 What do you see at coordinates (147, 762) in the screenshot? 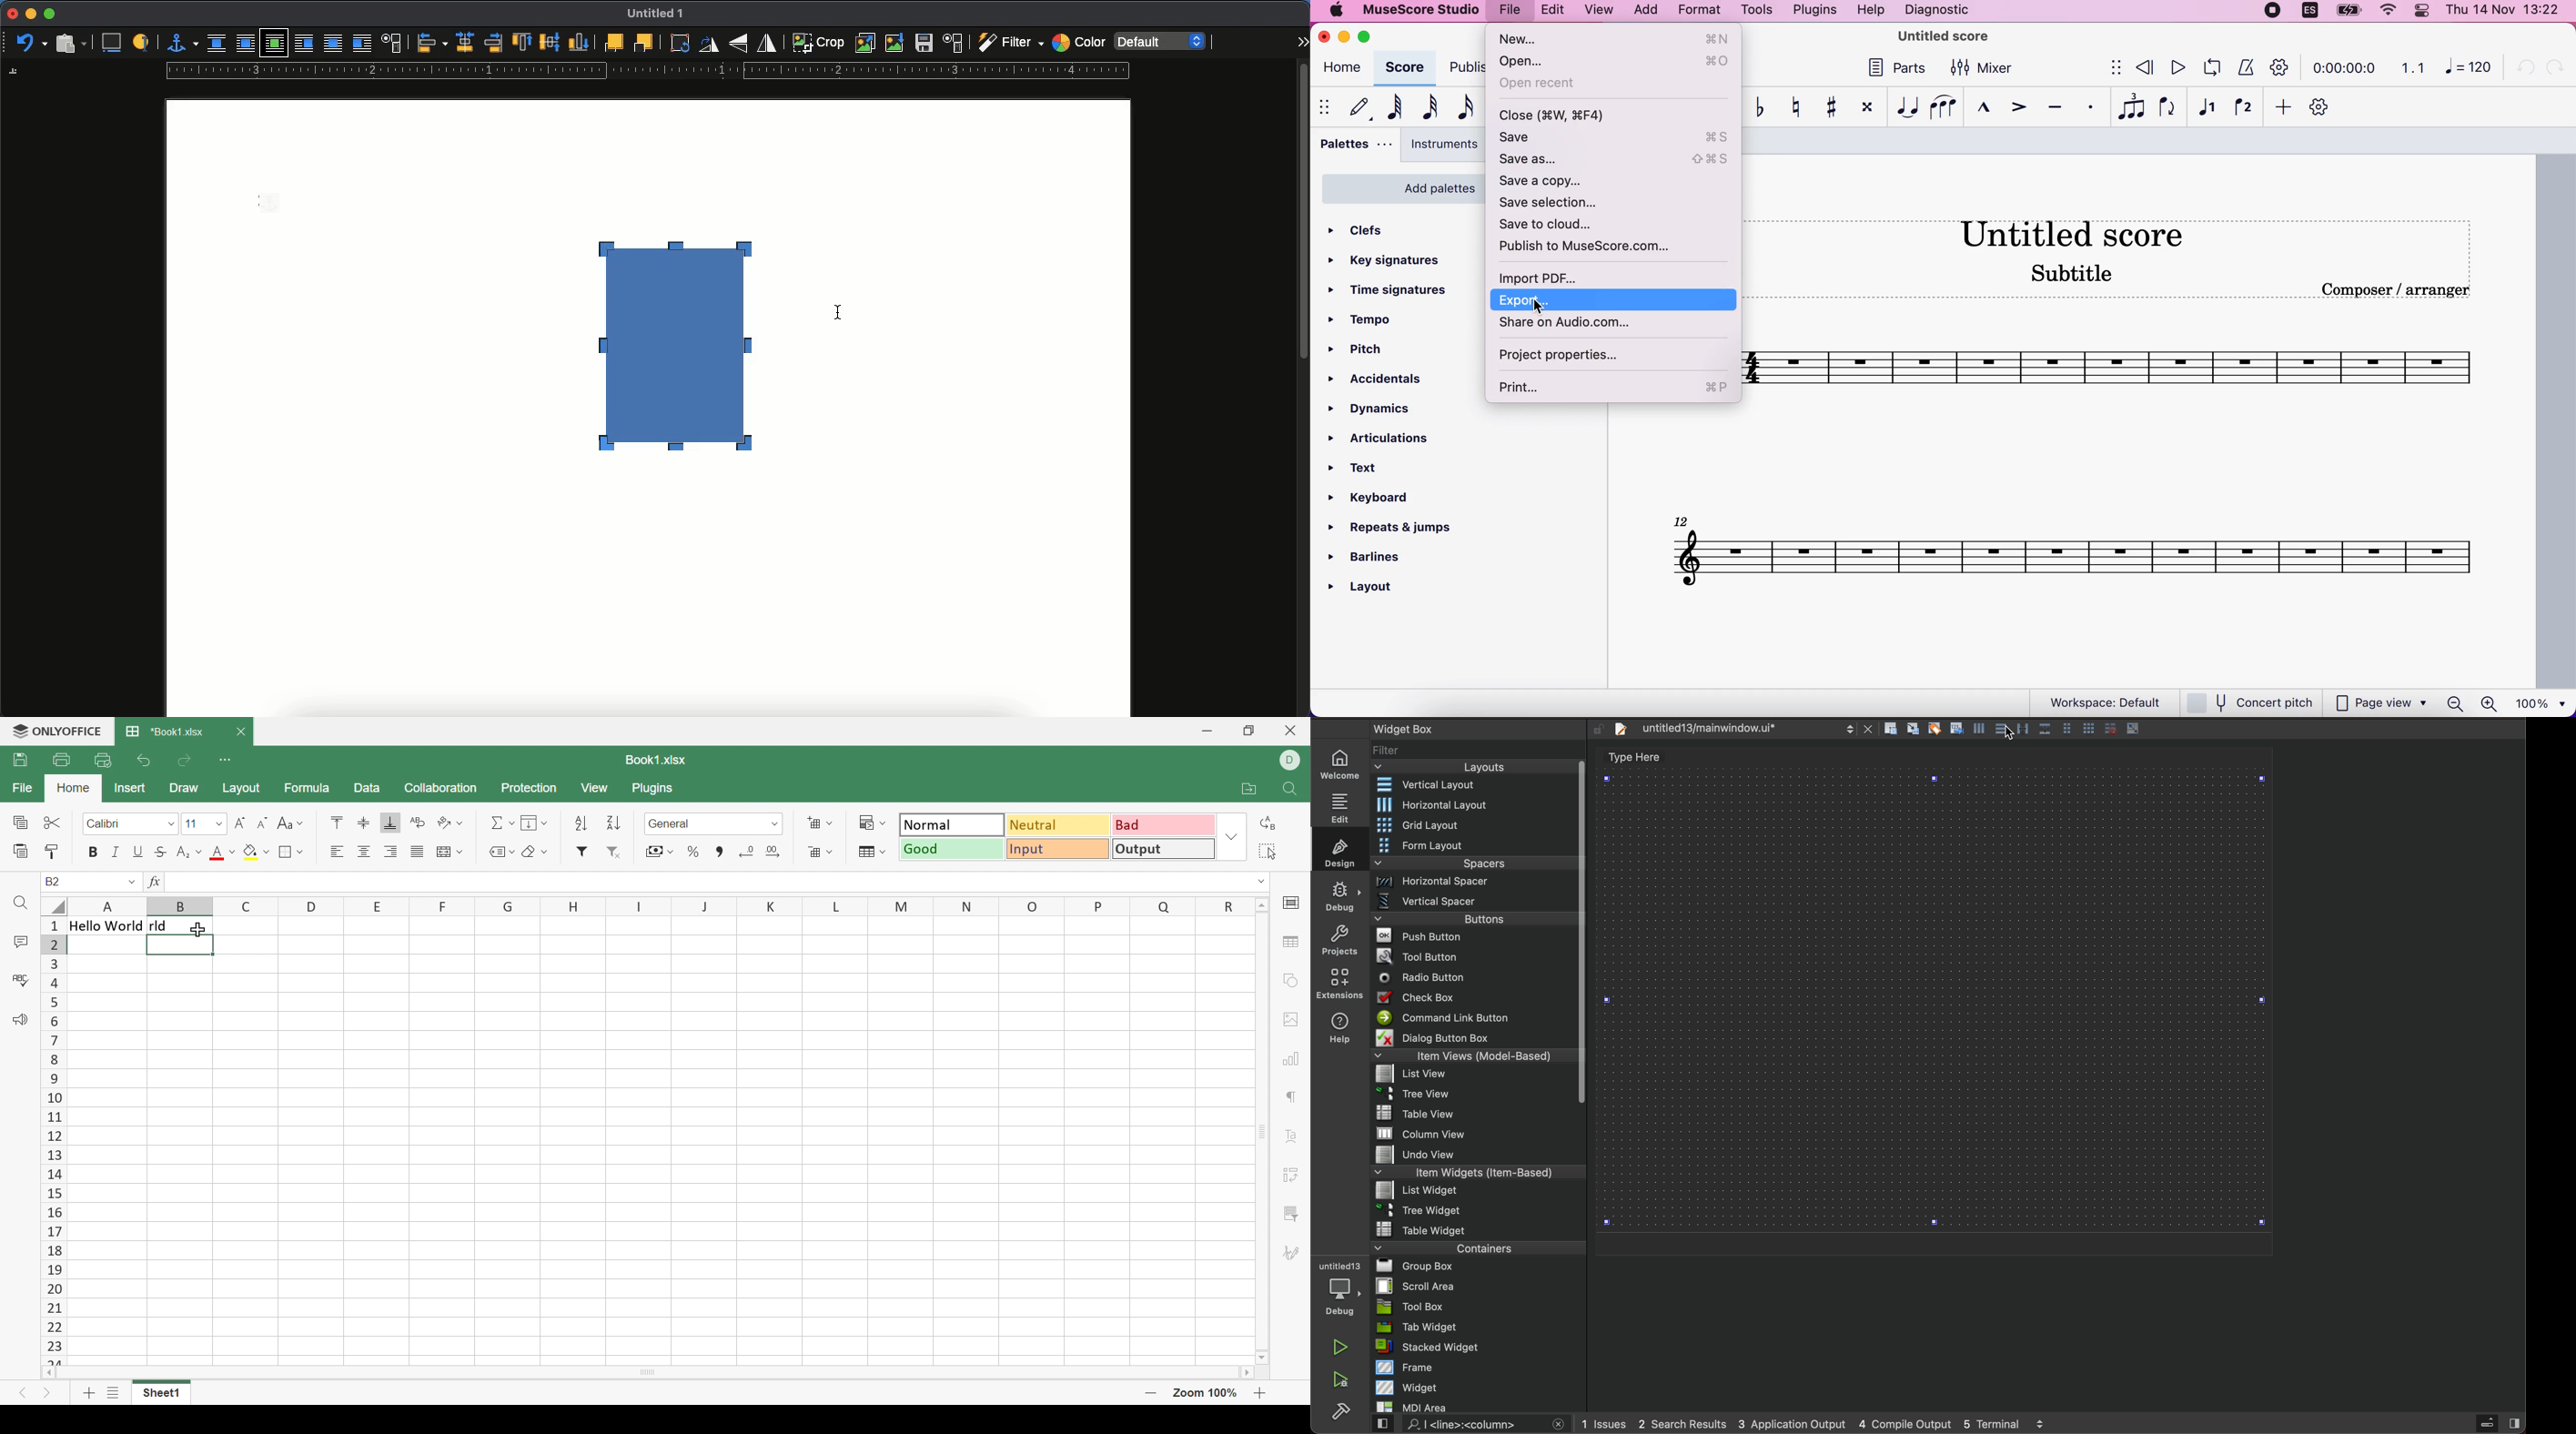
I see `Undo` at bounding box center [147, 762].